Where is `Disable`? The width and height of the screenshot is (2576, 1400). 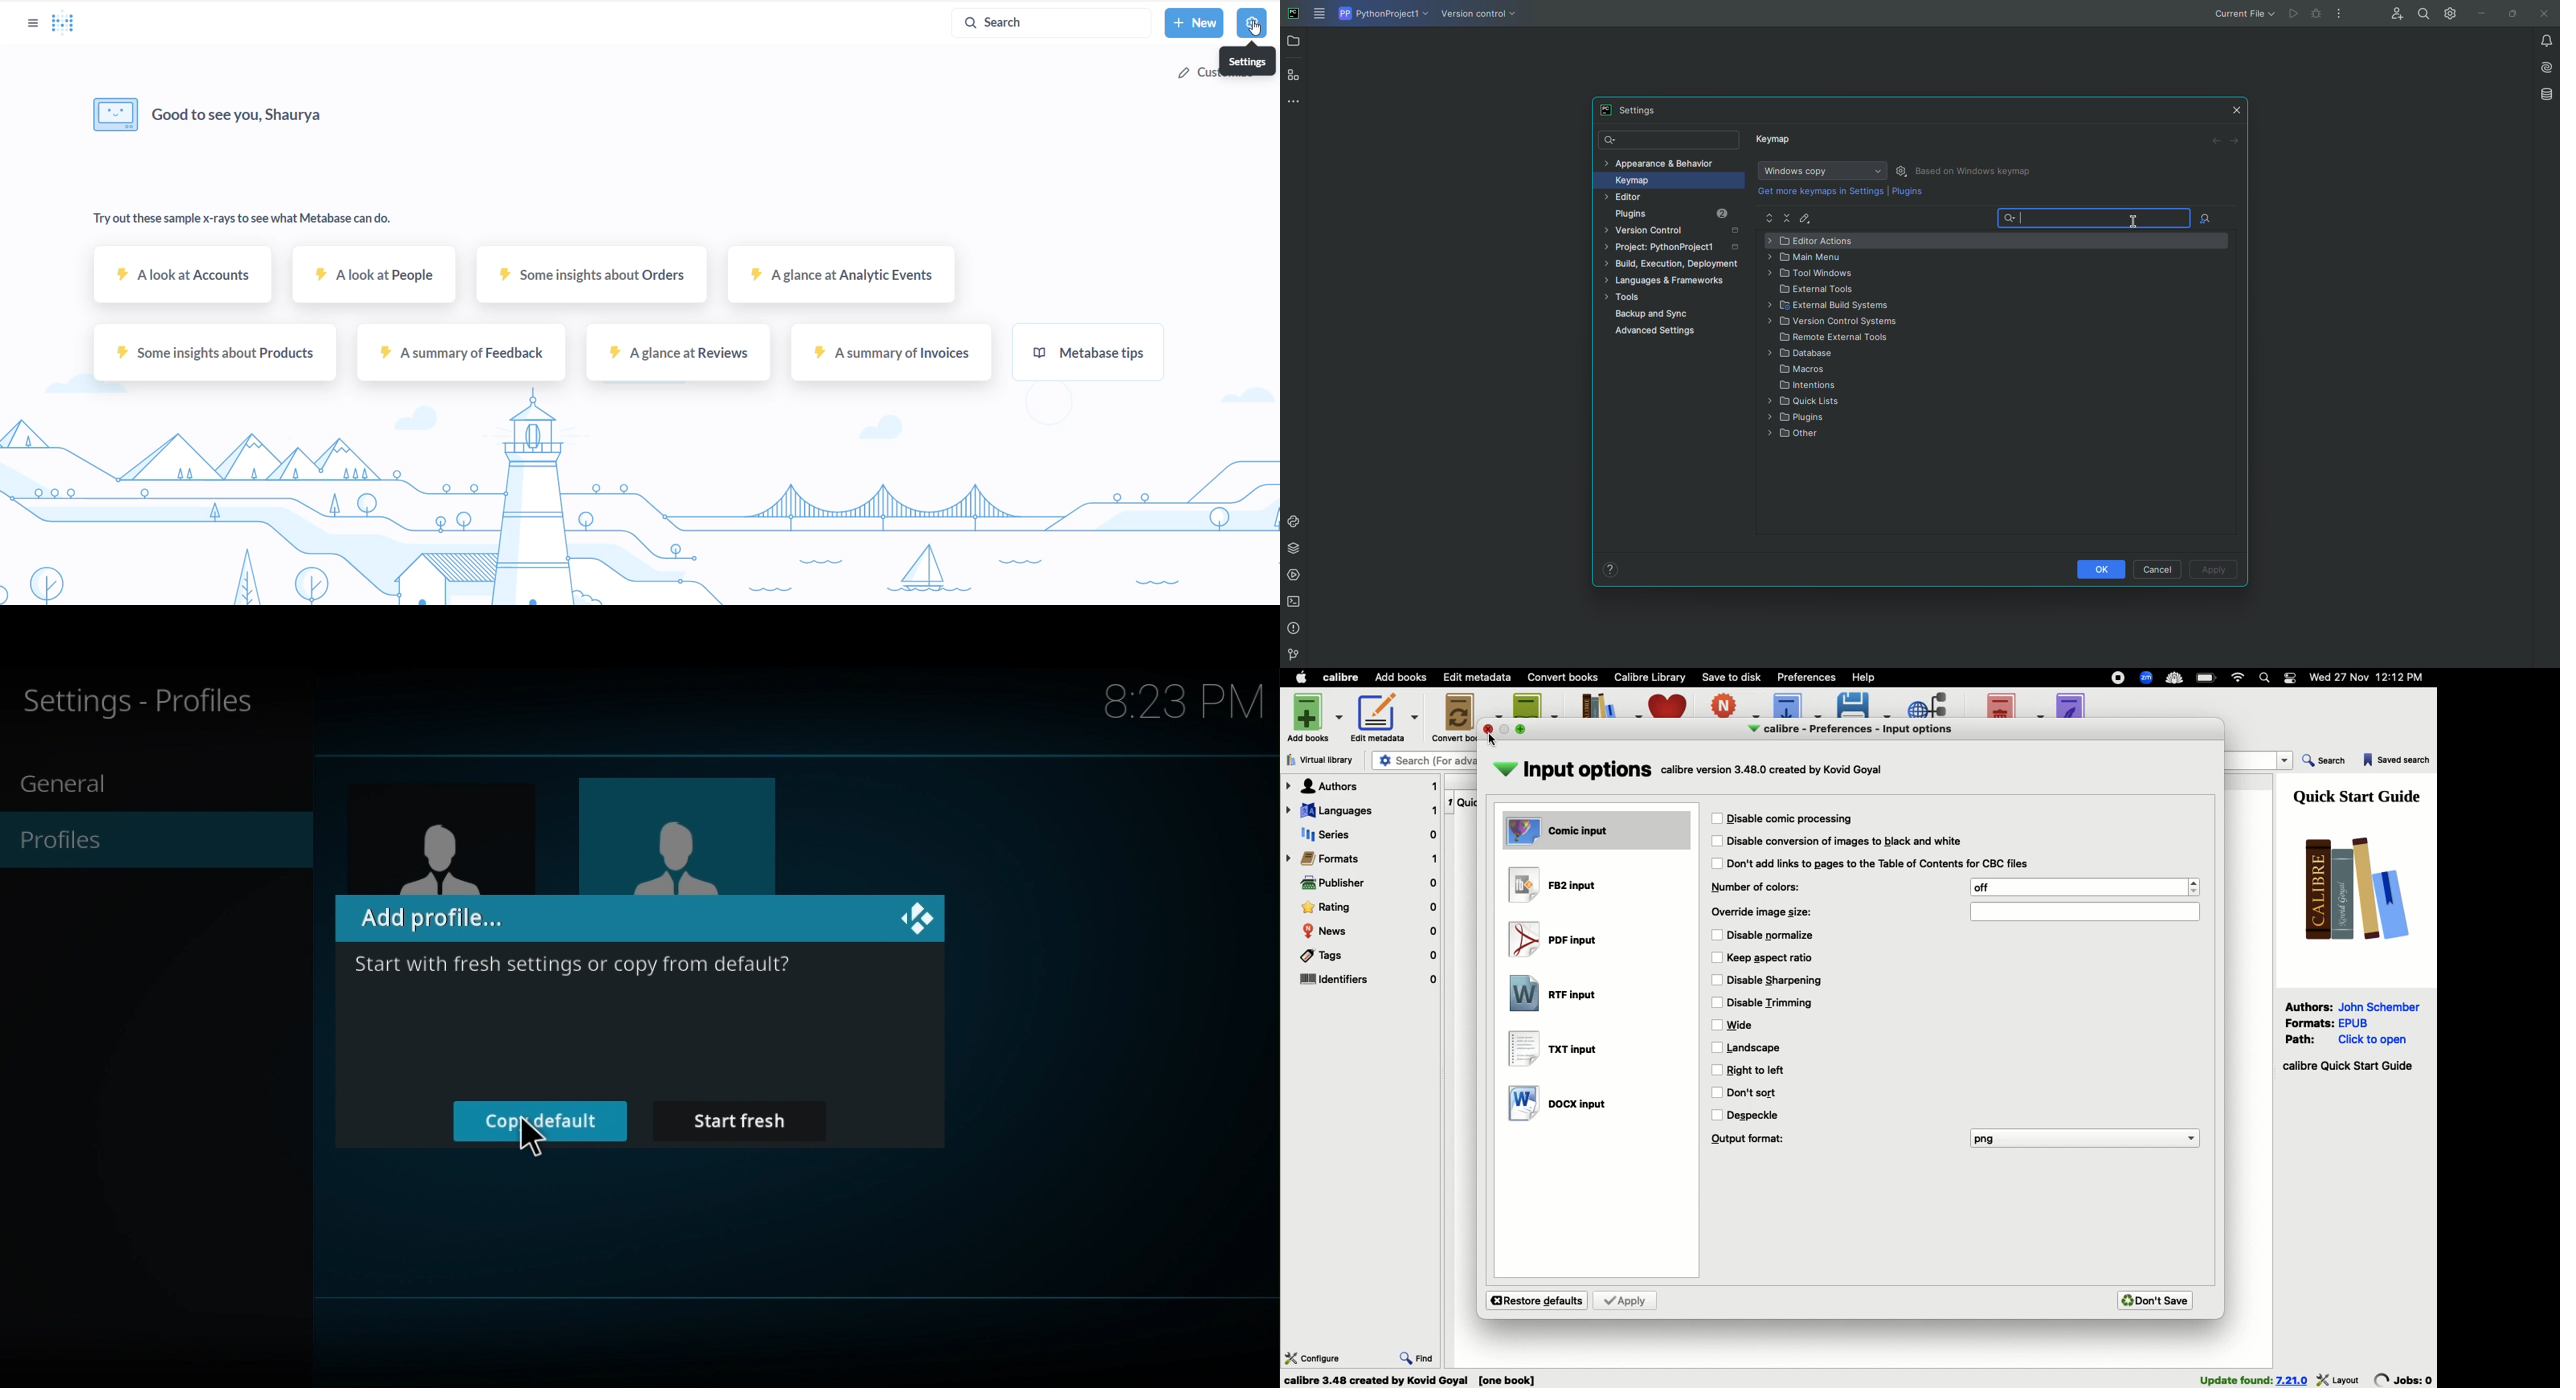 Disable is located at coordinates (1879, 863).